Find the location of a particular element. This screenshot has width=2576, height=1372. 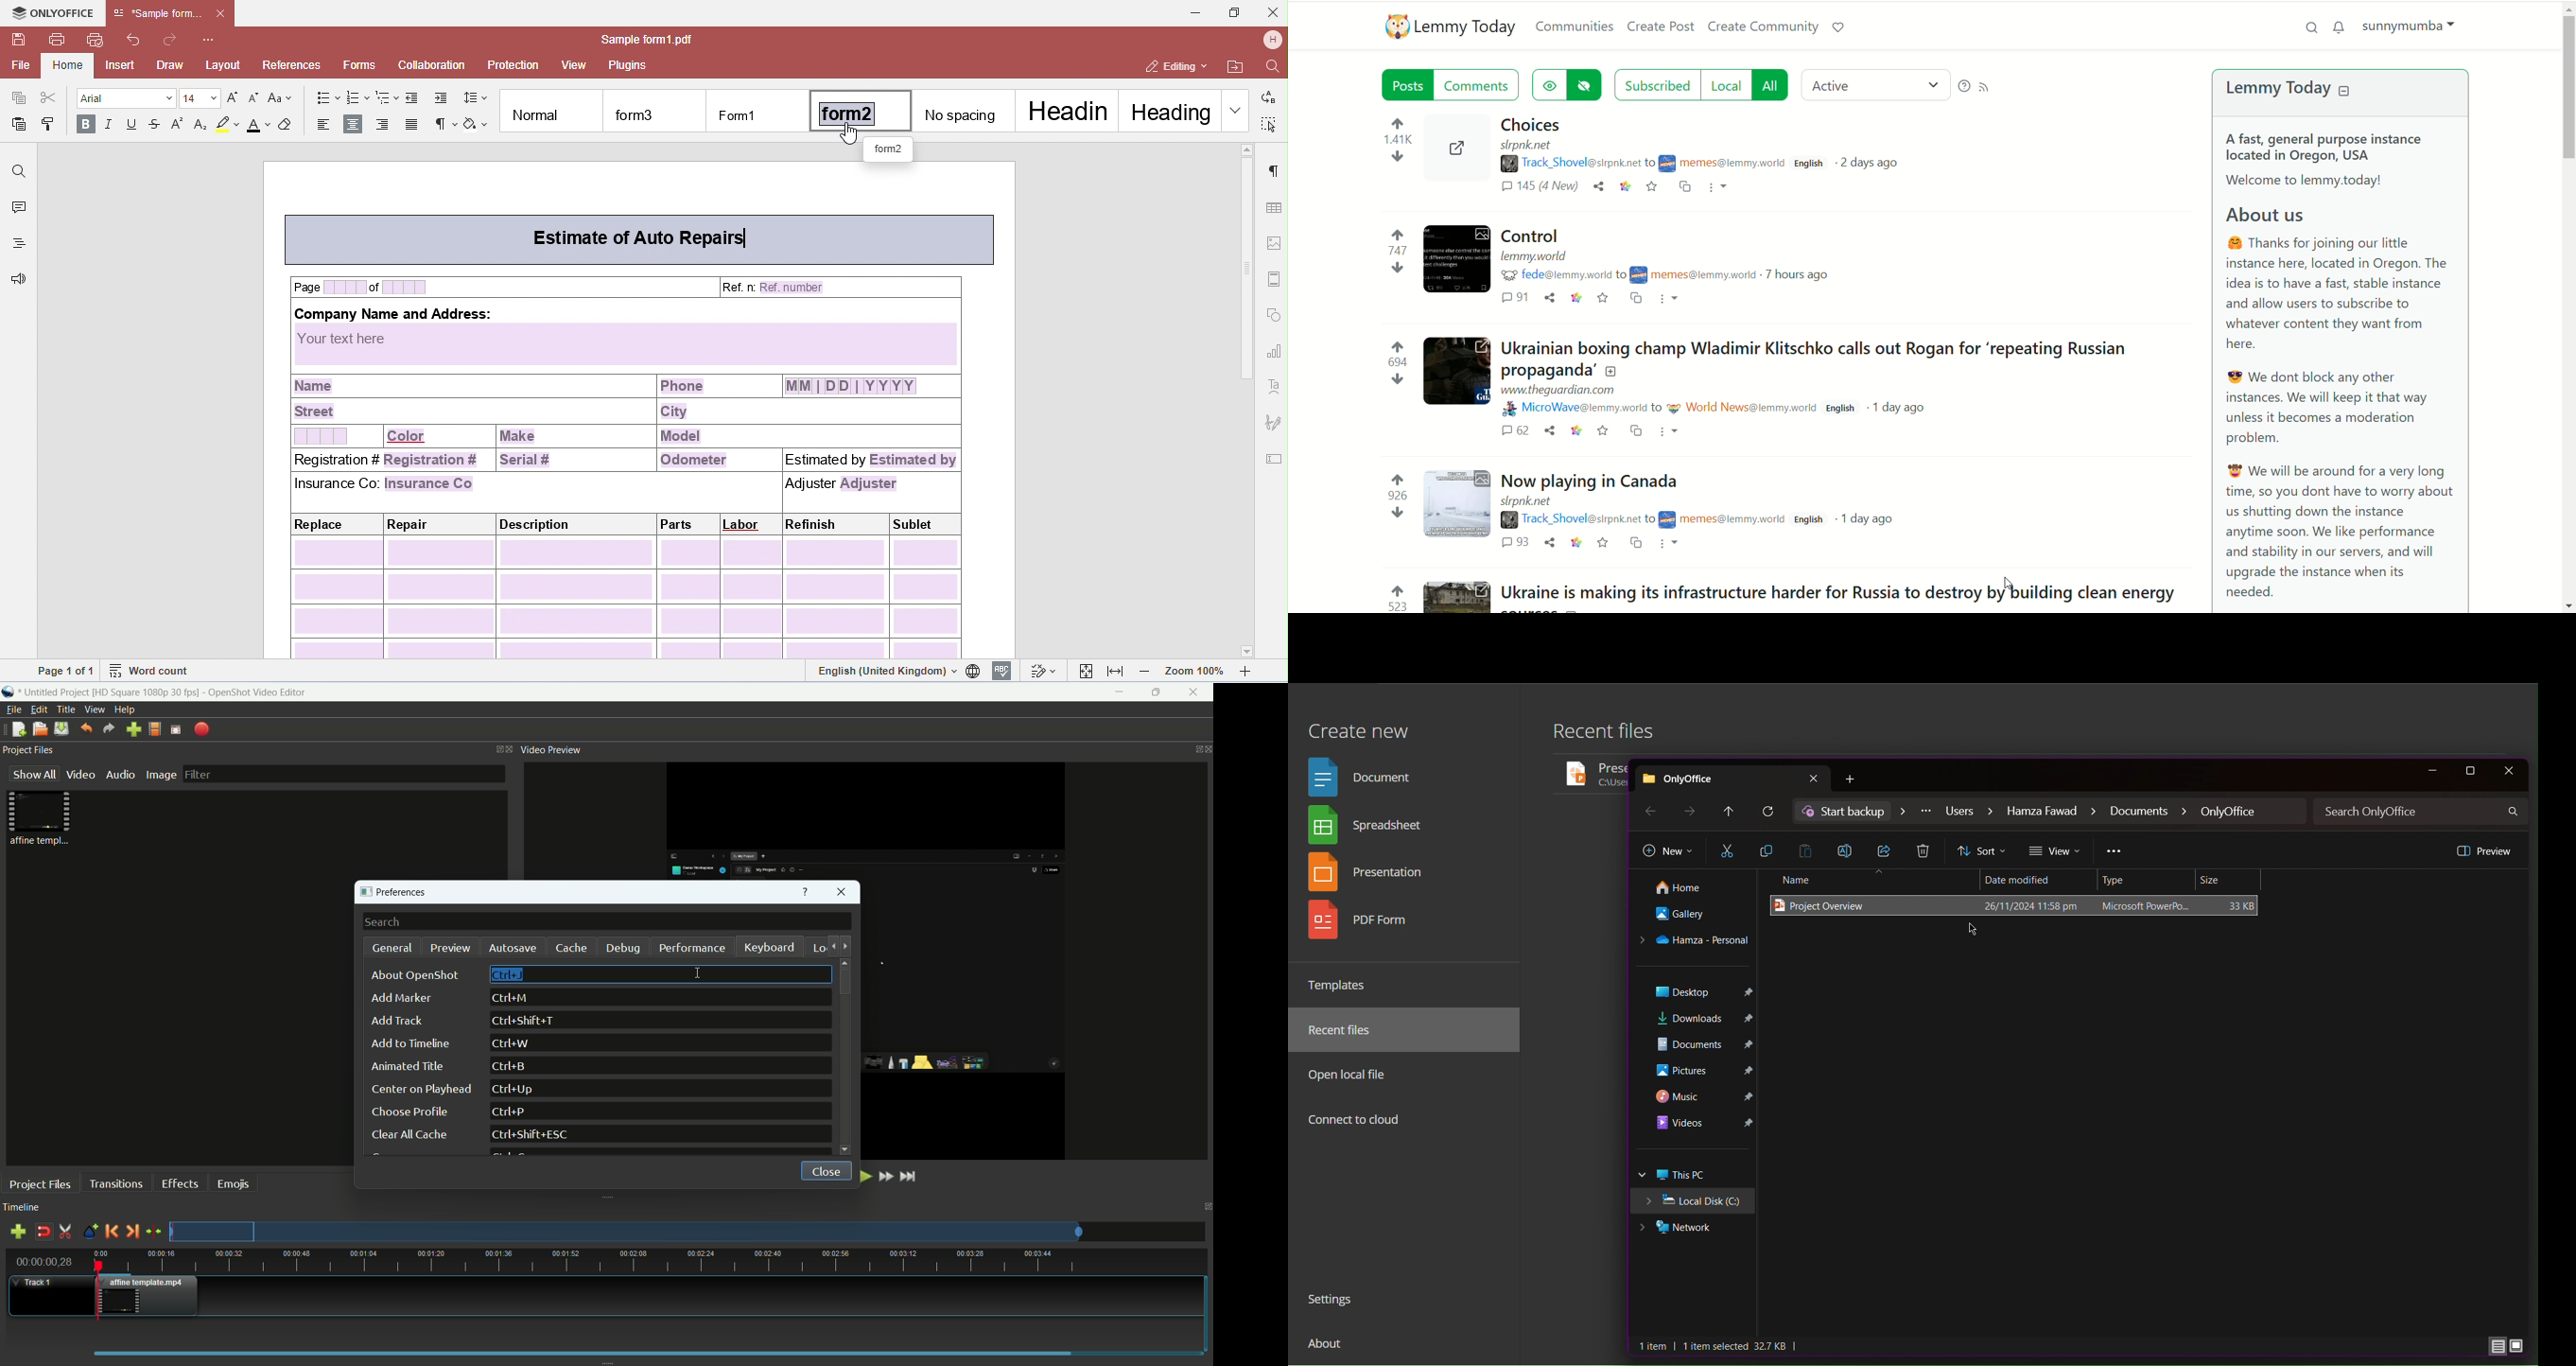

local is located at coordinates (1725, 84).